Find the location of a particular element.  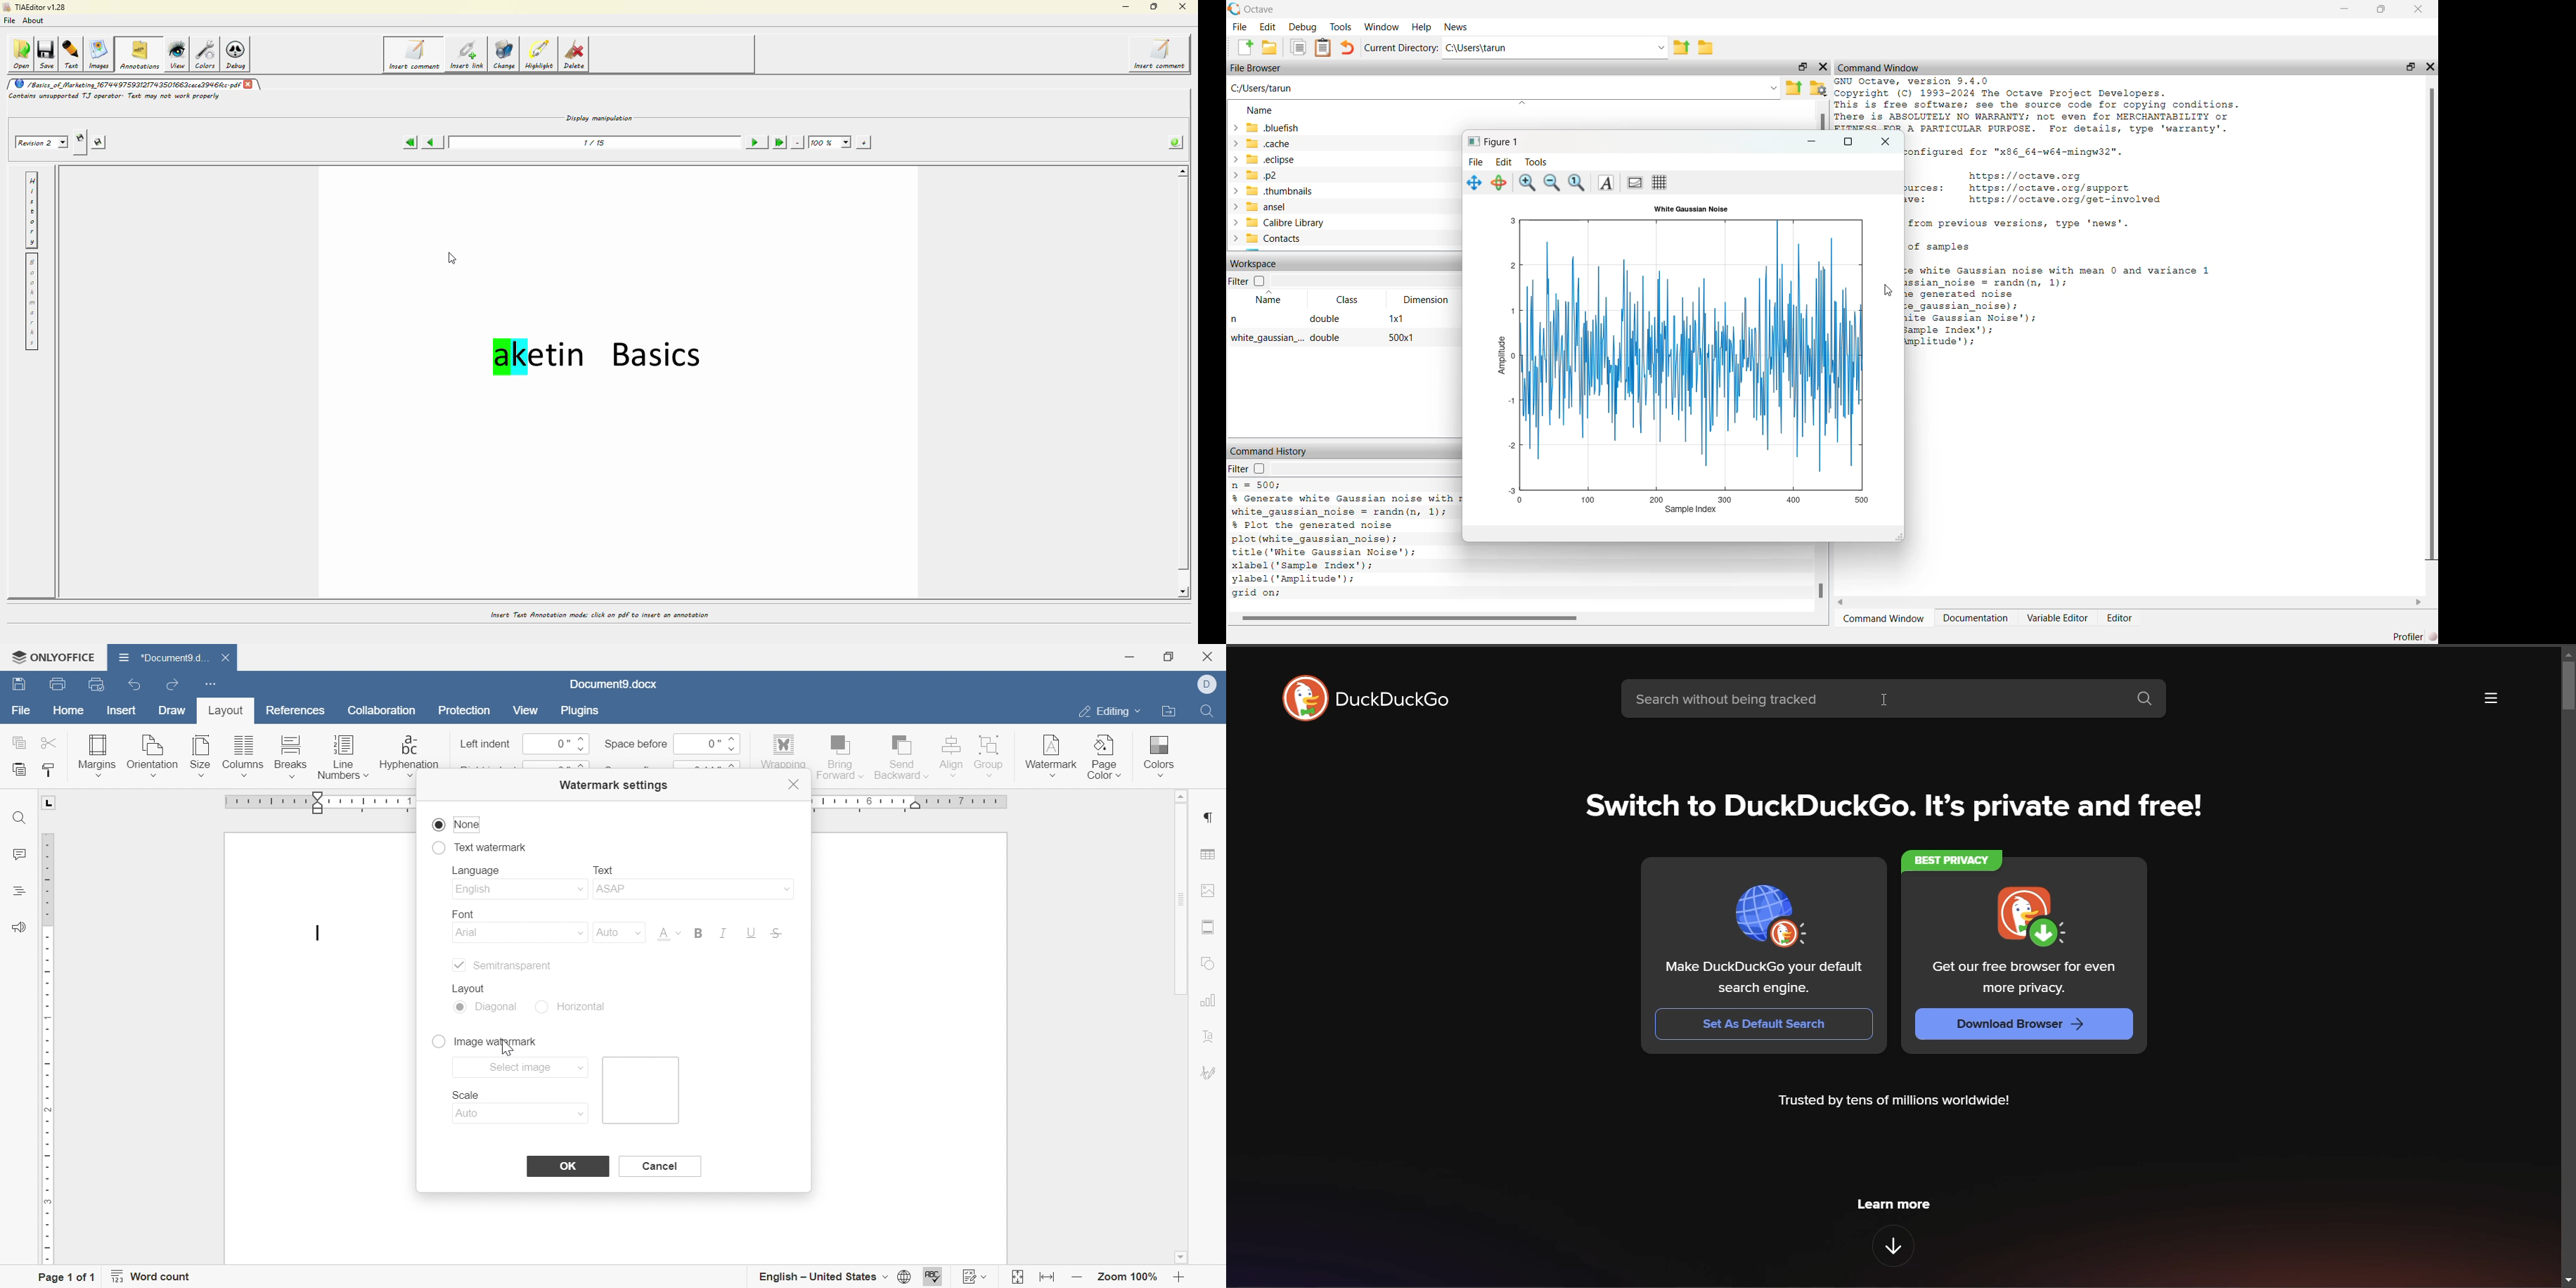

bluefish is located at coordinates (1267, 127).